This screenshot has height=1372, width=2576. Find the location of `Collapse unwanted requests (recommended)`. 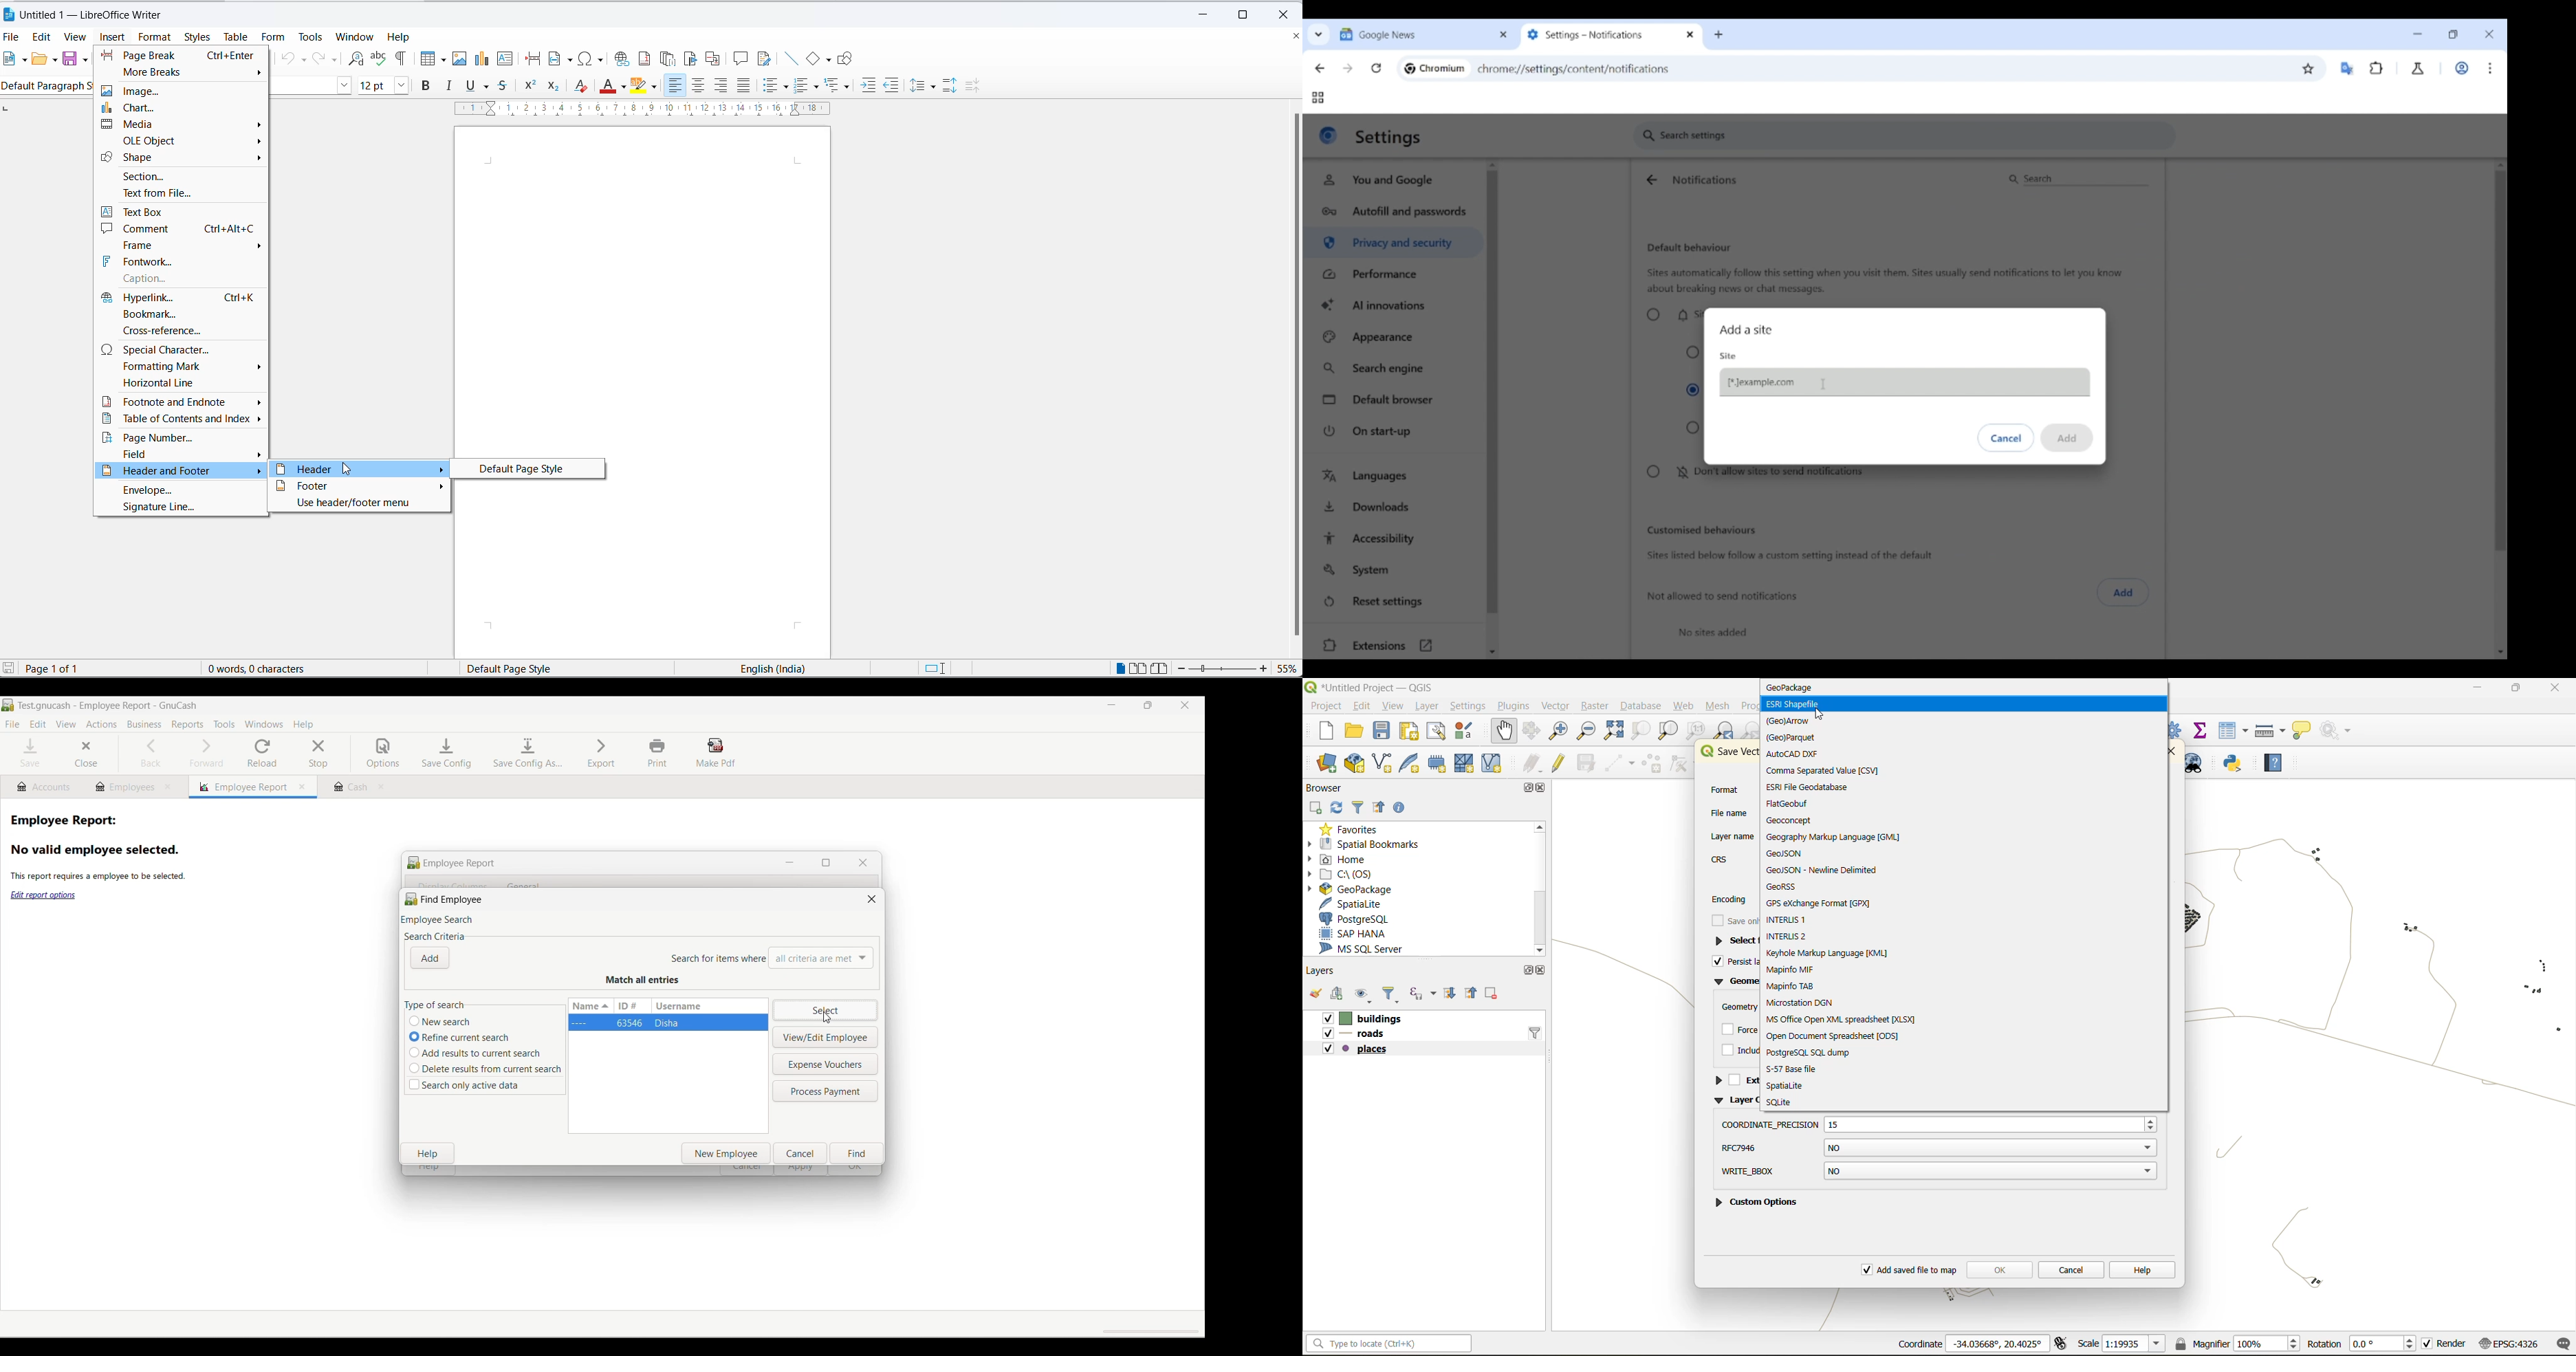

Collapse unwanted requests (recommended) is located at coordinates (1693, 390).